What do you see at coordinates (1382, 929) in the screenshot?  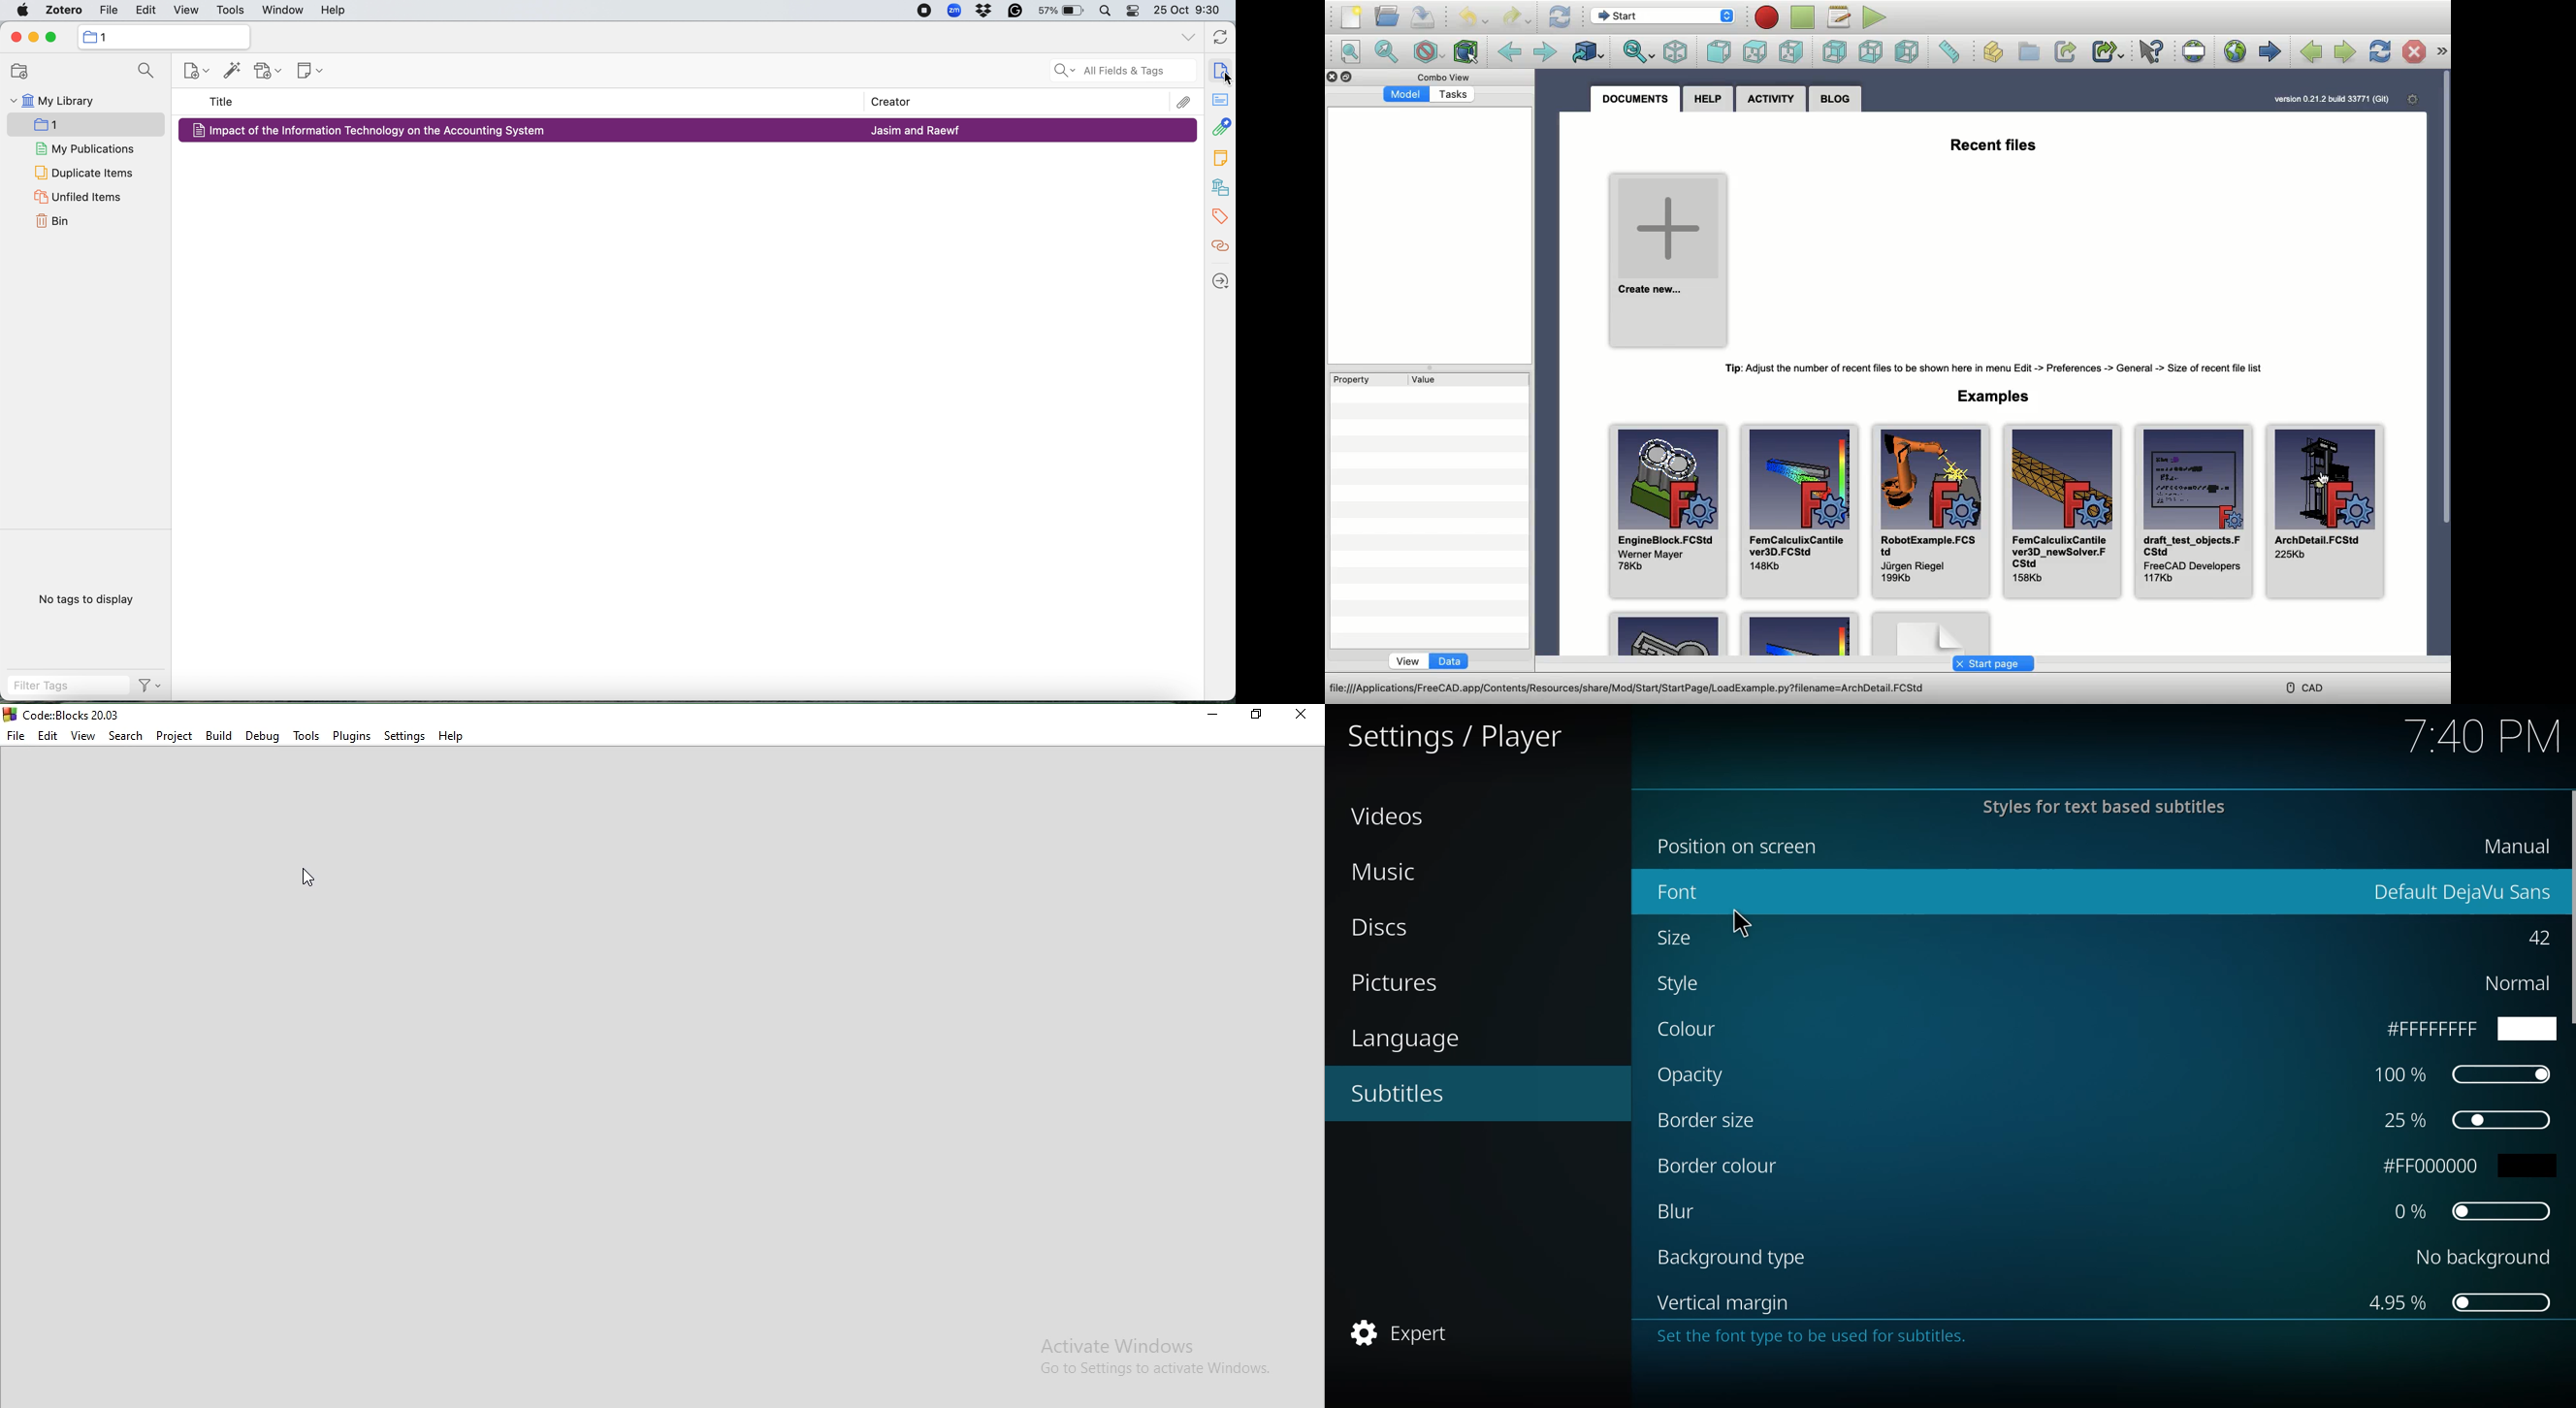 I see `discs` at bounding box center [1382, 929].